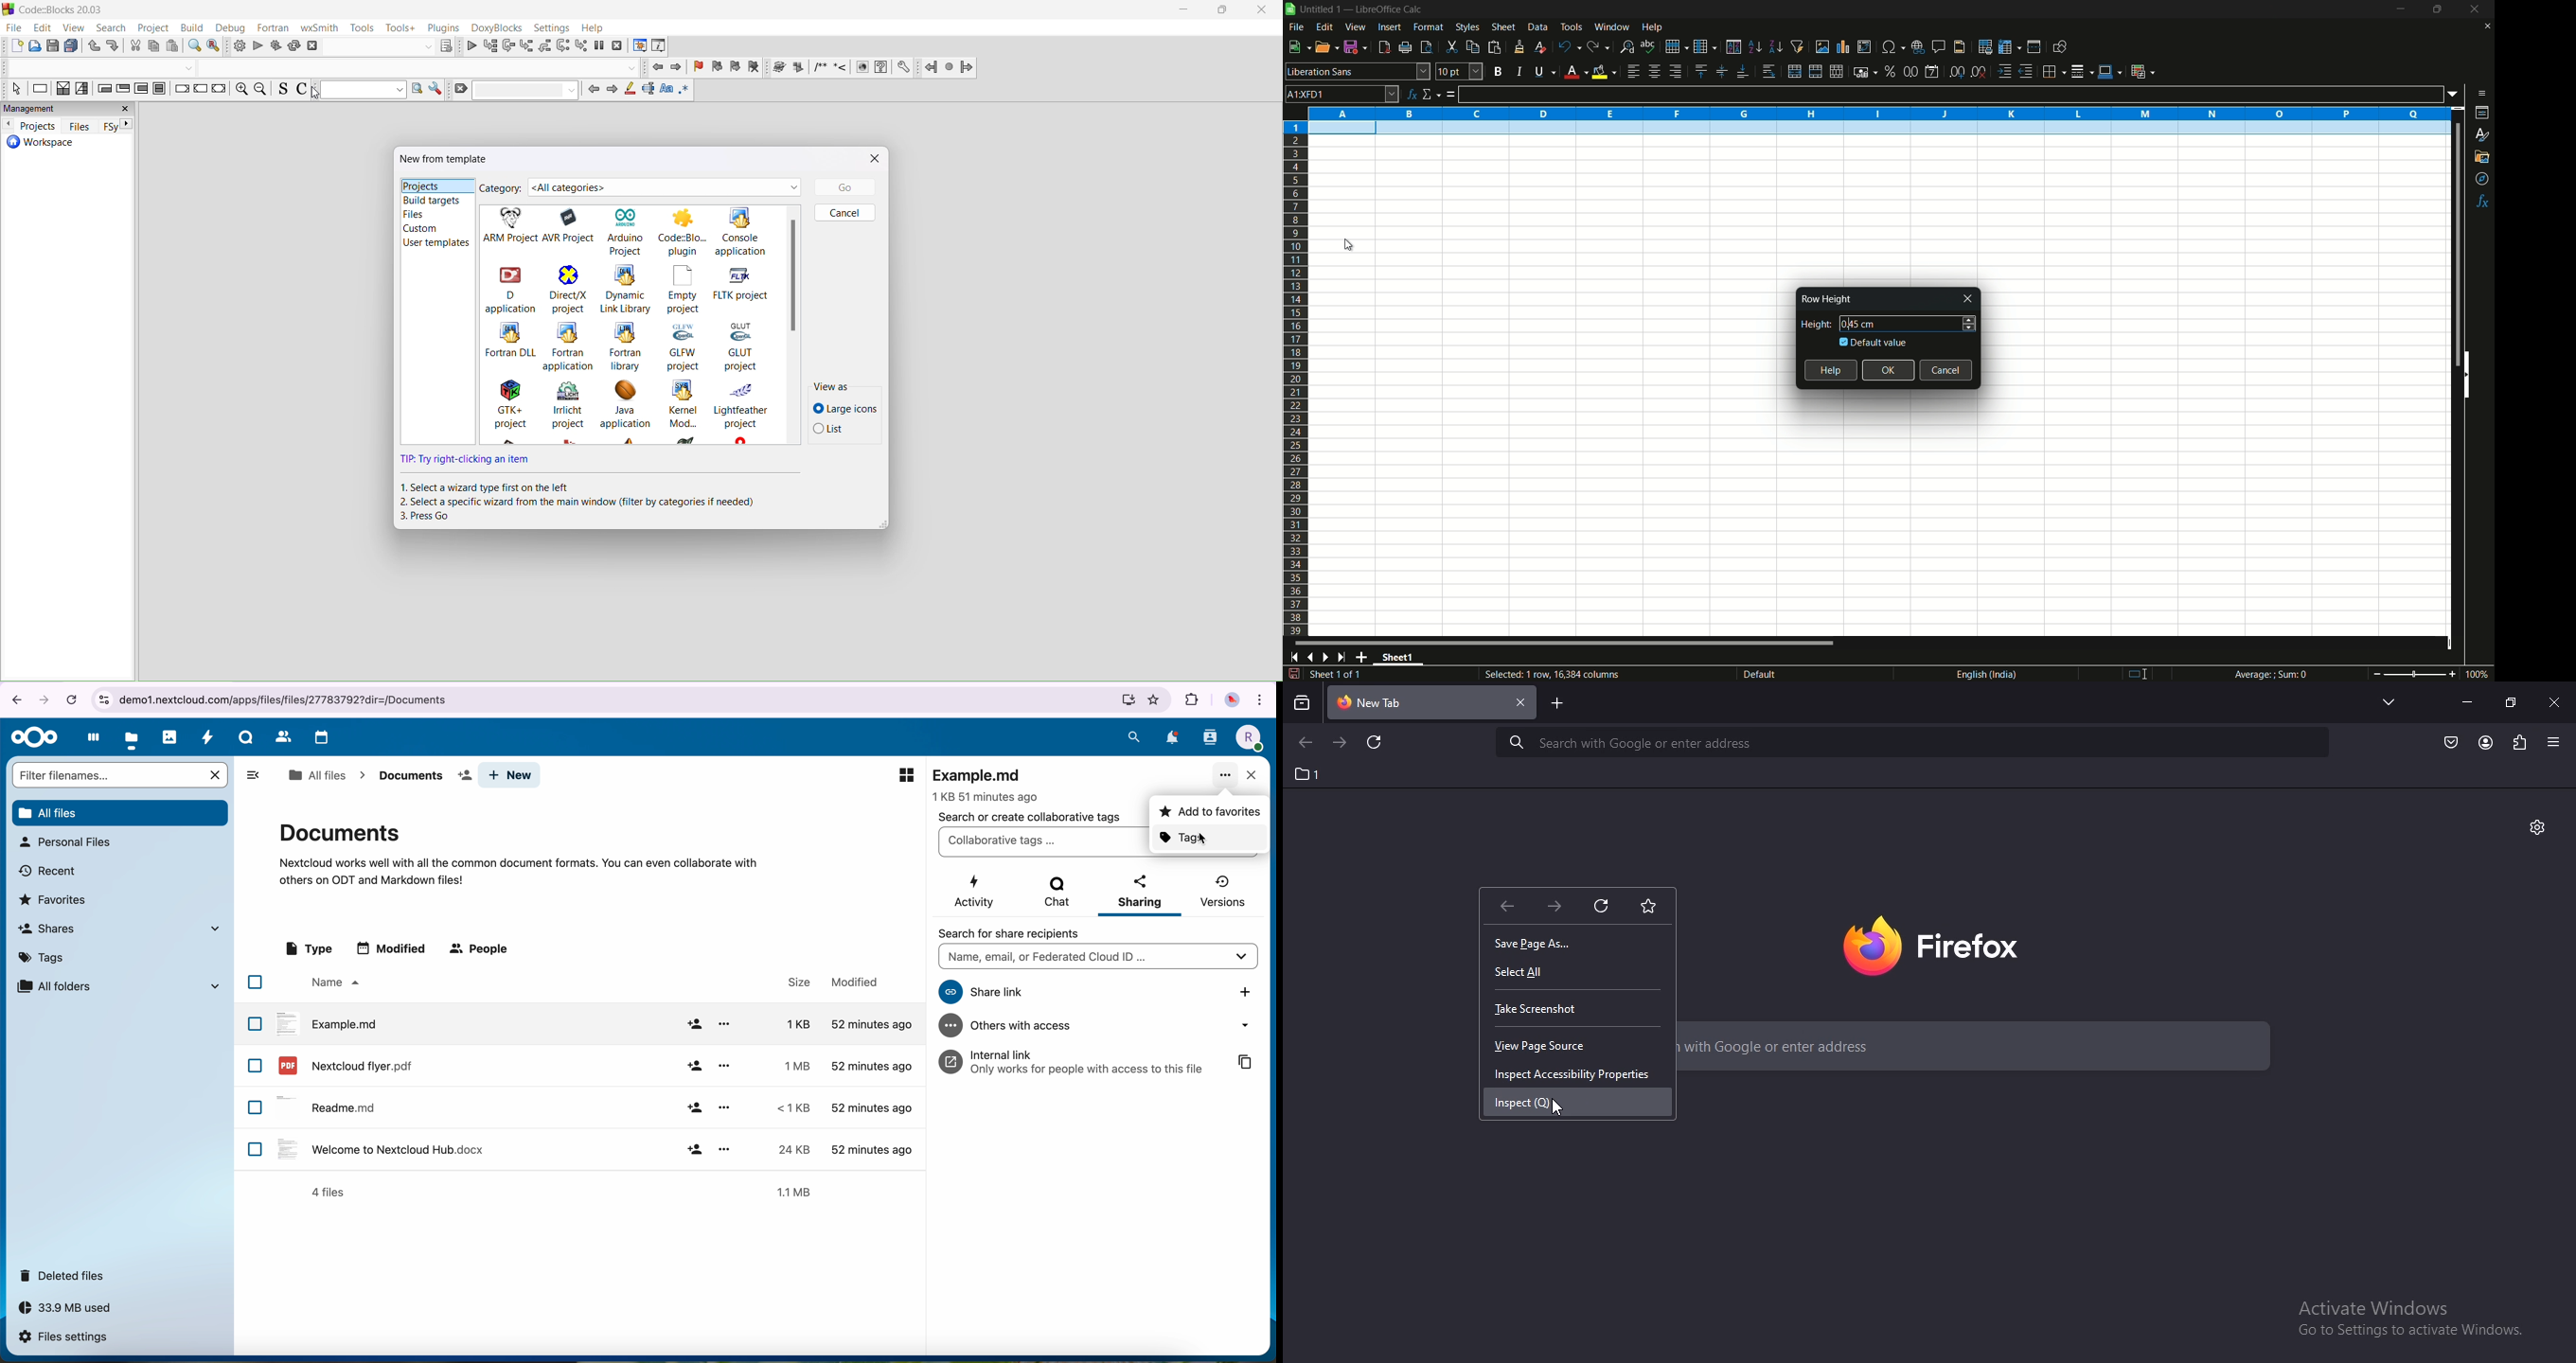 This screenshot has height=1372, width=2576. Describe the element at coordinates (115, 45) in the screenshot. I see `redo` at that location.